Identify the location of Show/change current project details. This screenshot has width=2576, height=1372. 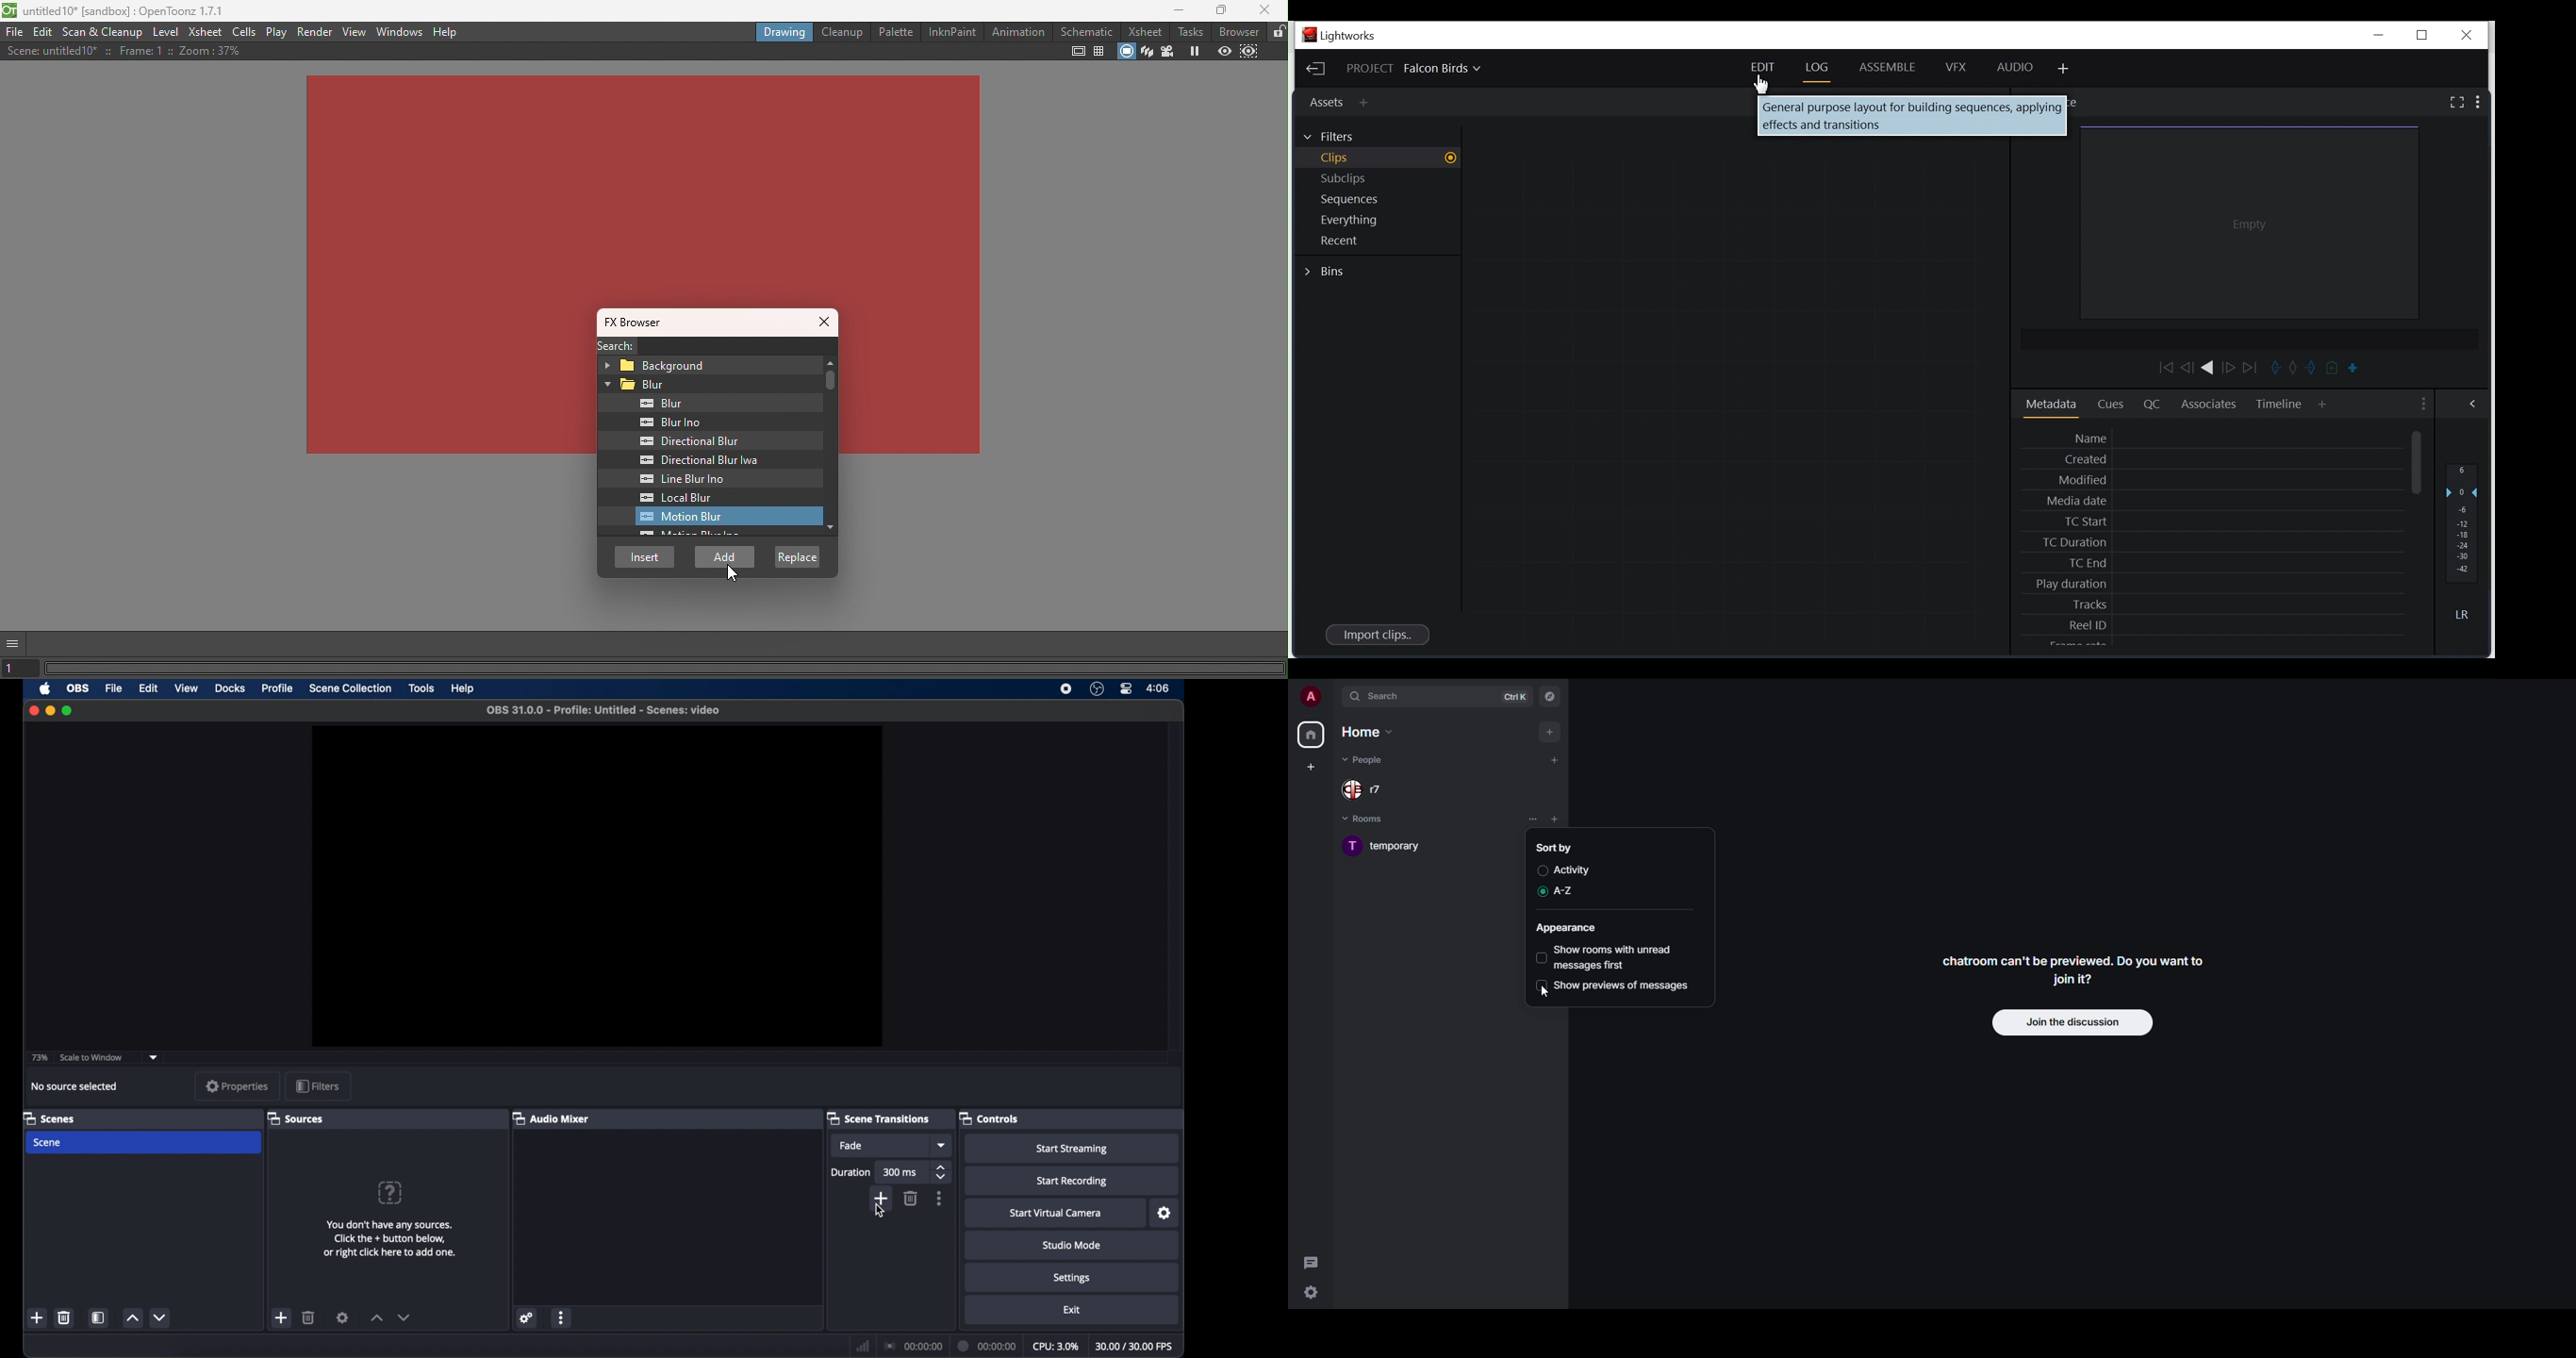
(1428, 70).